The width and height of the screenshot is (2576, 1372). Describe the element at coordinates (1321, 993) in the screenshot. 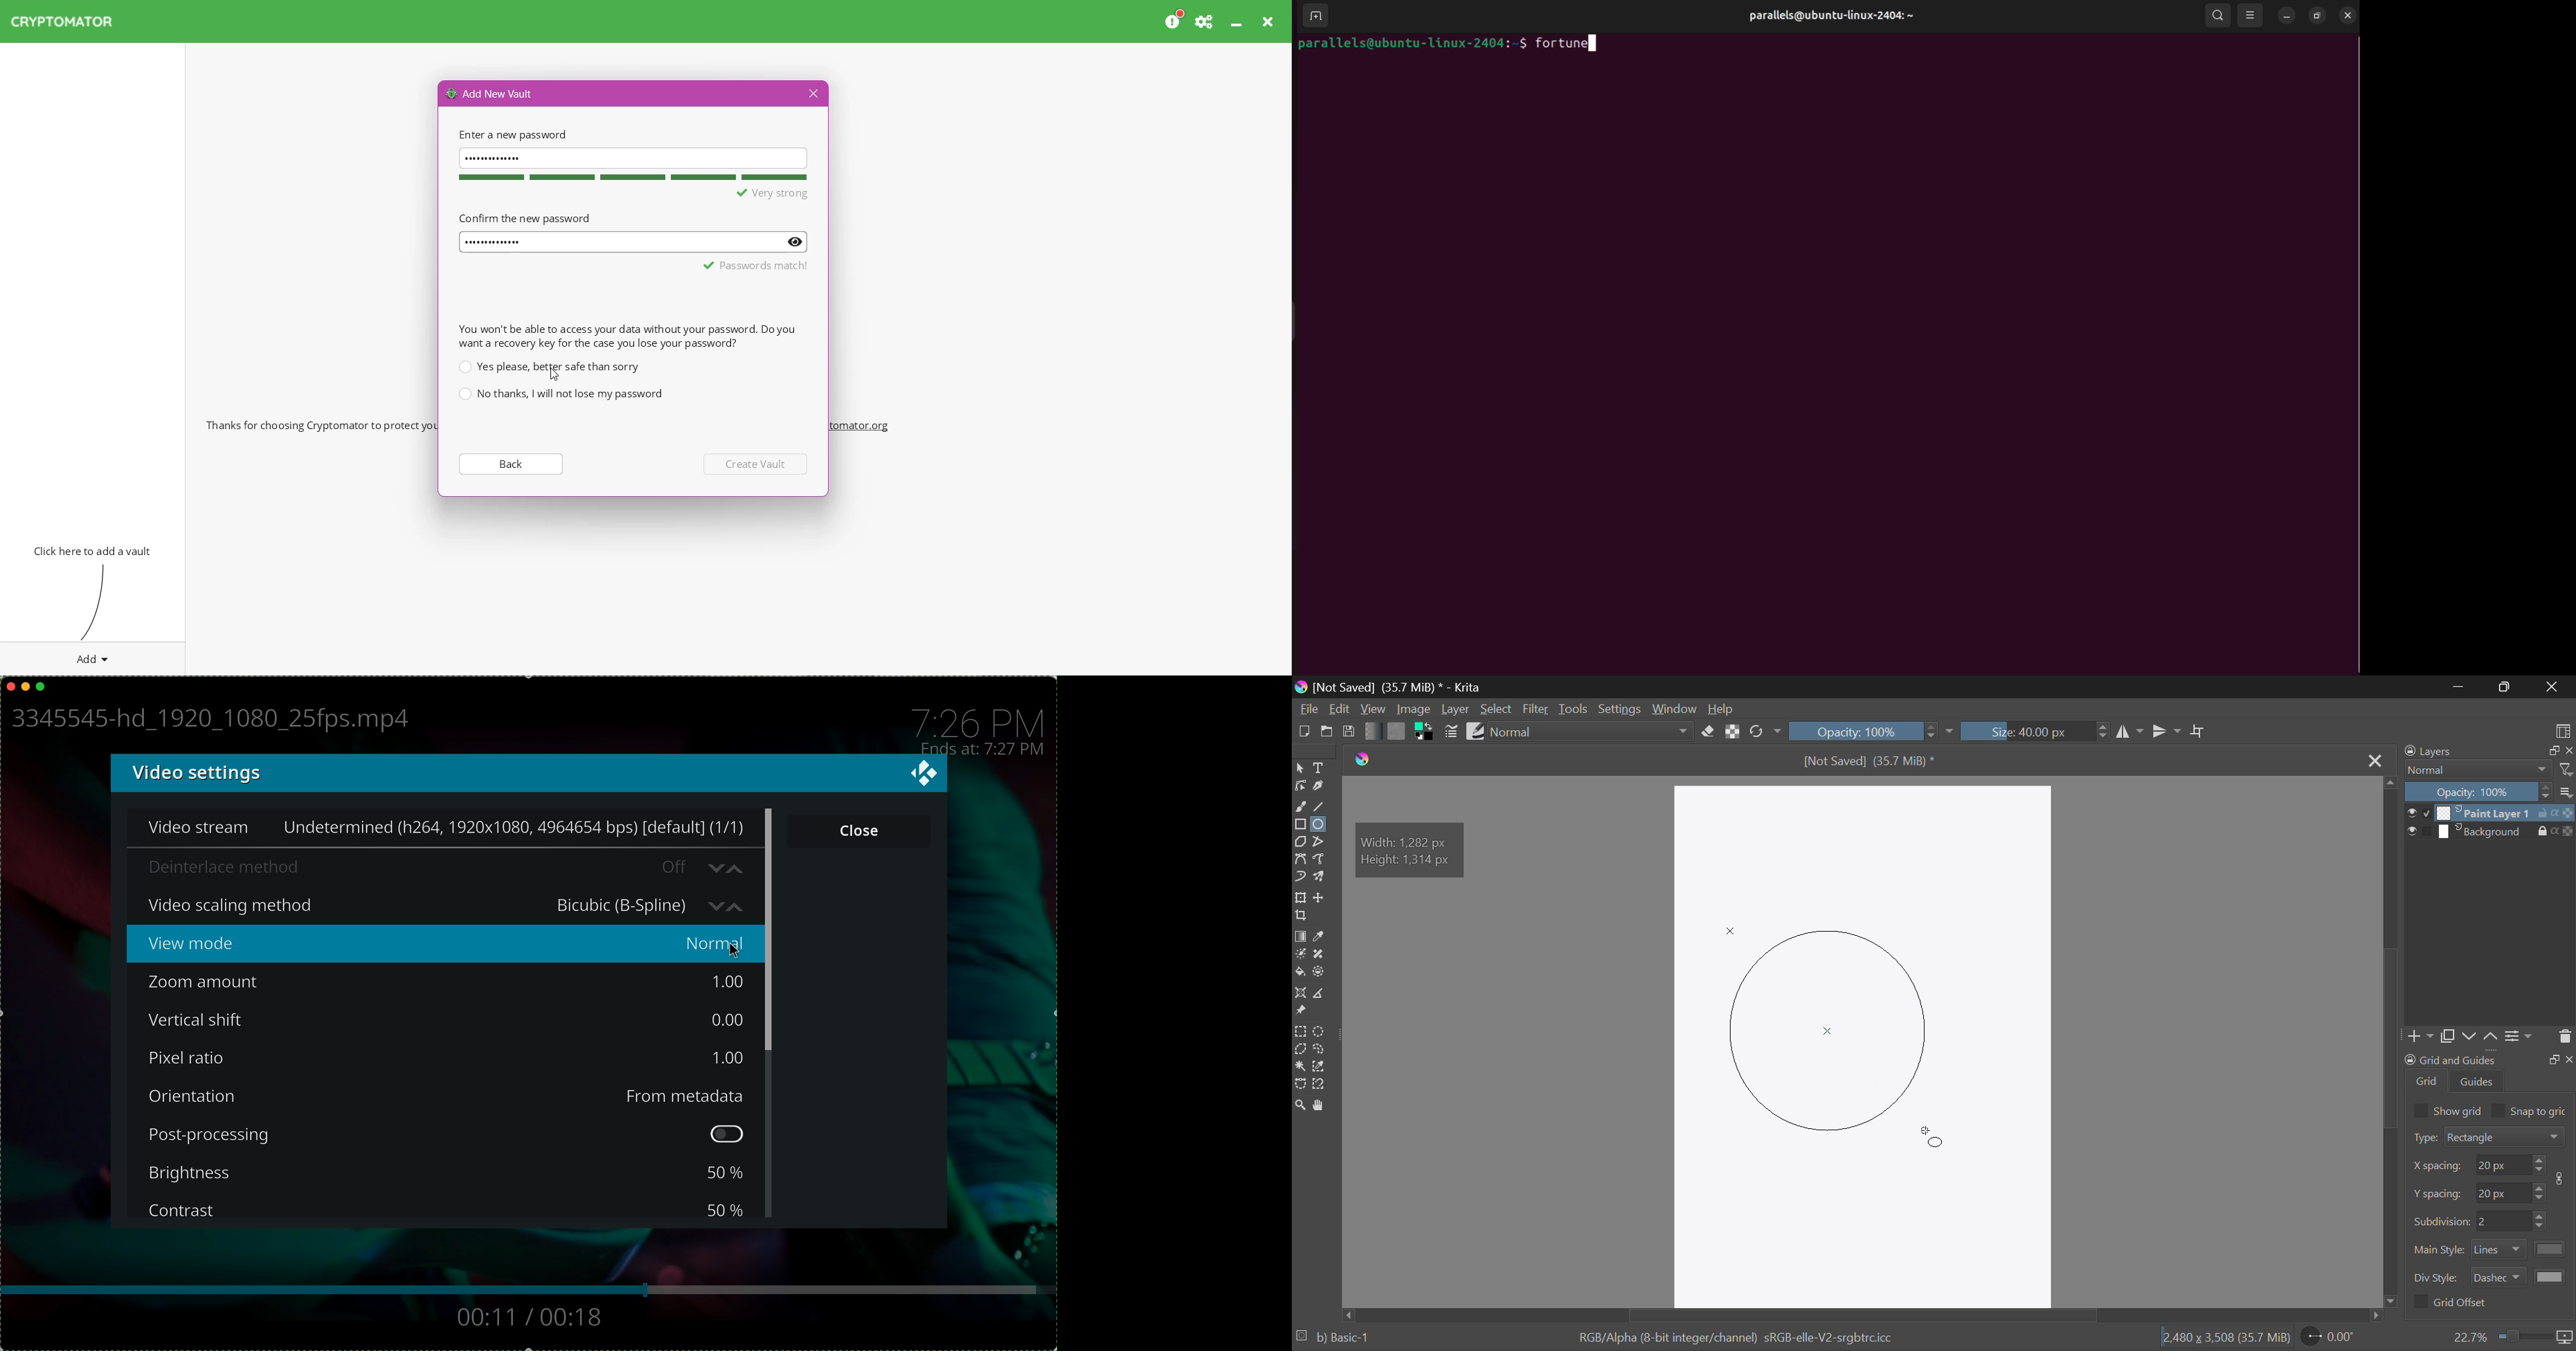

I see `Measurements` at that location.